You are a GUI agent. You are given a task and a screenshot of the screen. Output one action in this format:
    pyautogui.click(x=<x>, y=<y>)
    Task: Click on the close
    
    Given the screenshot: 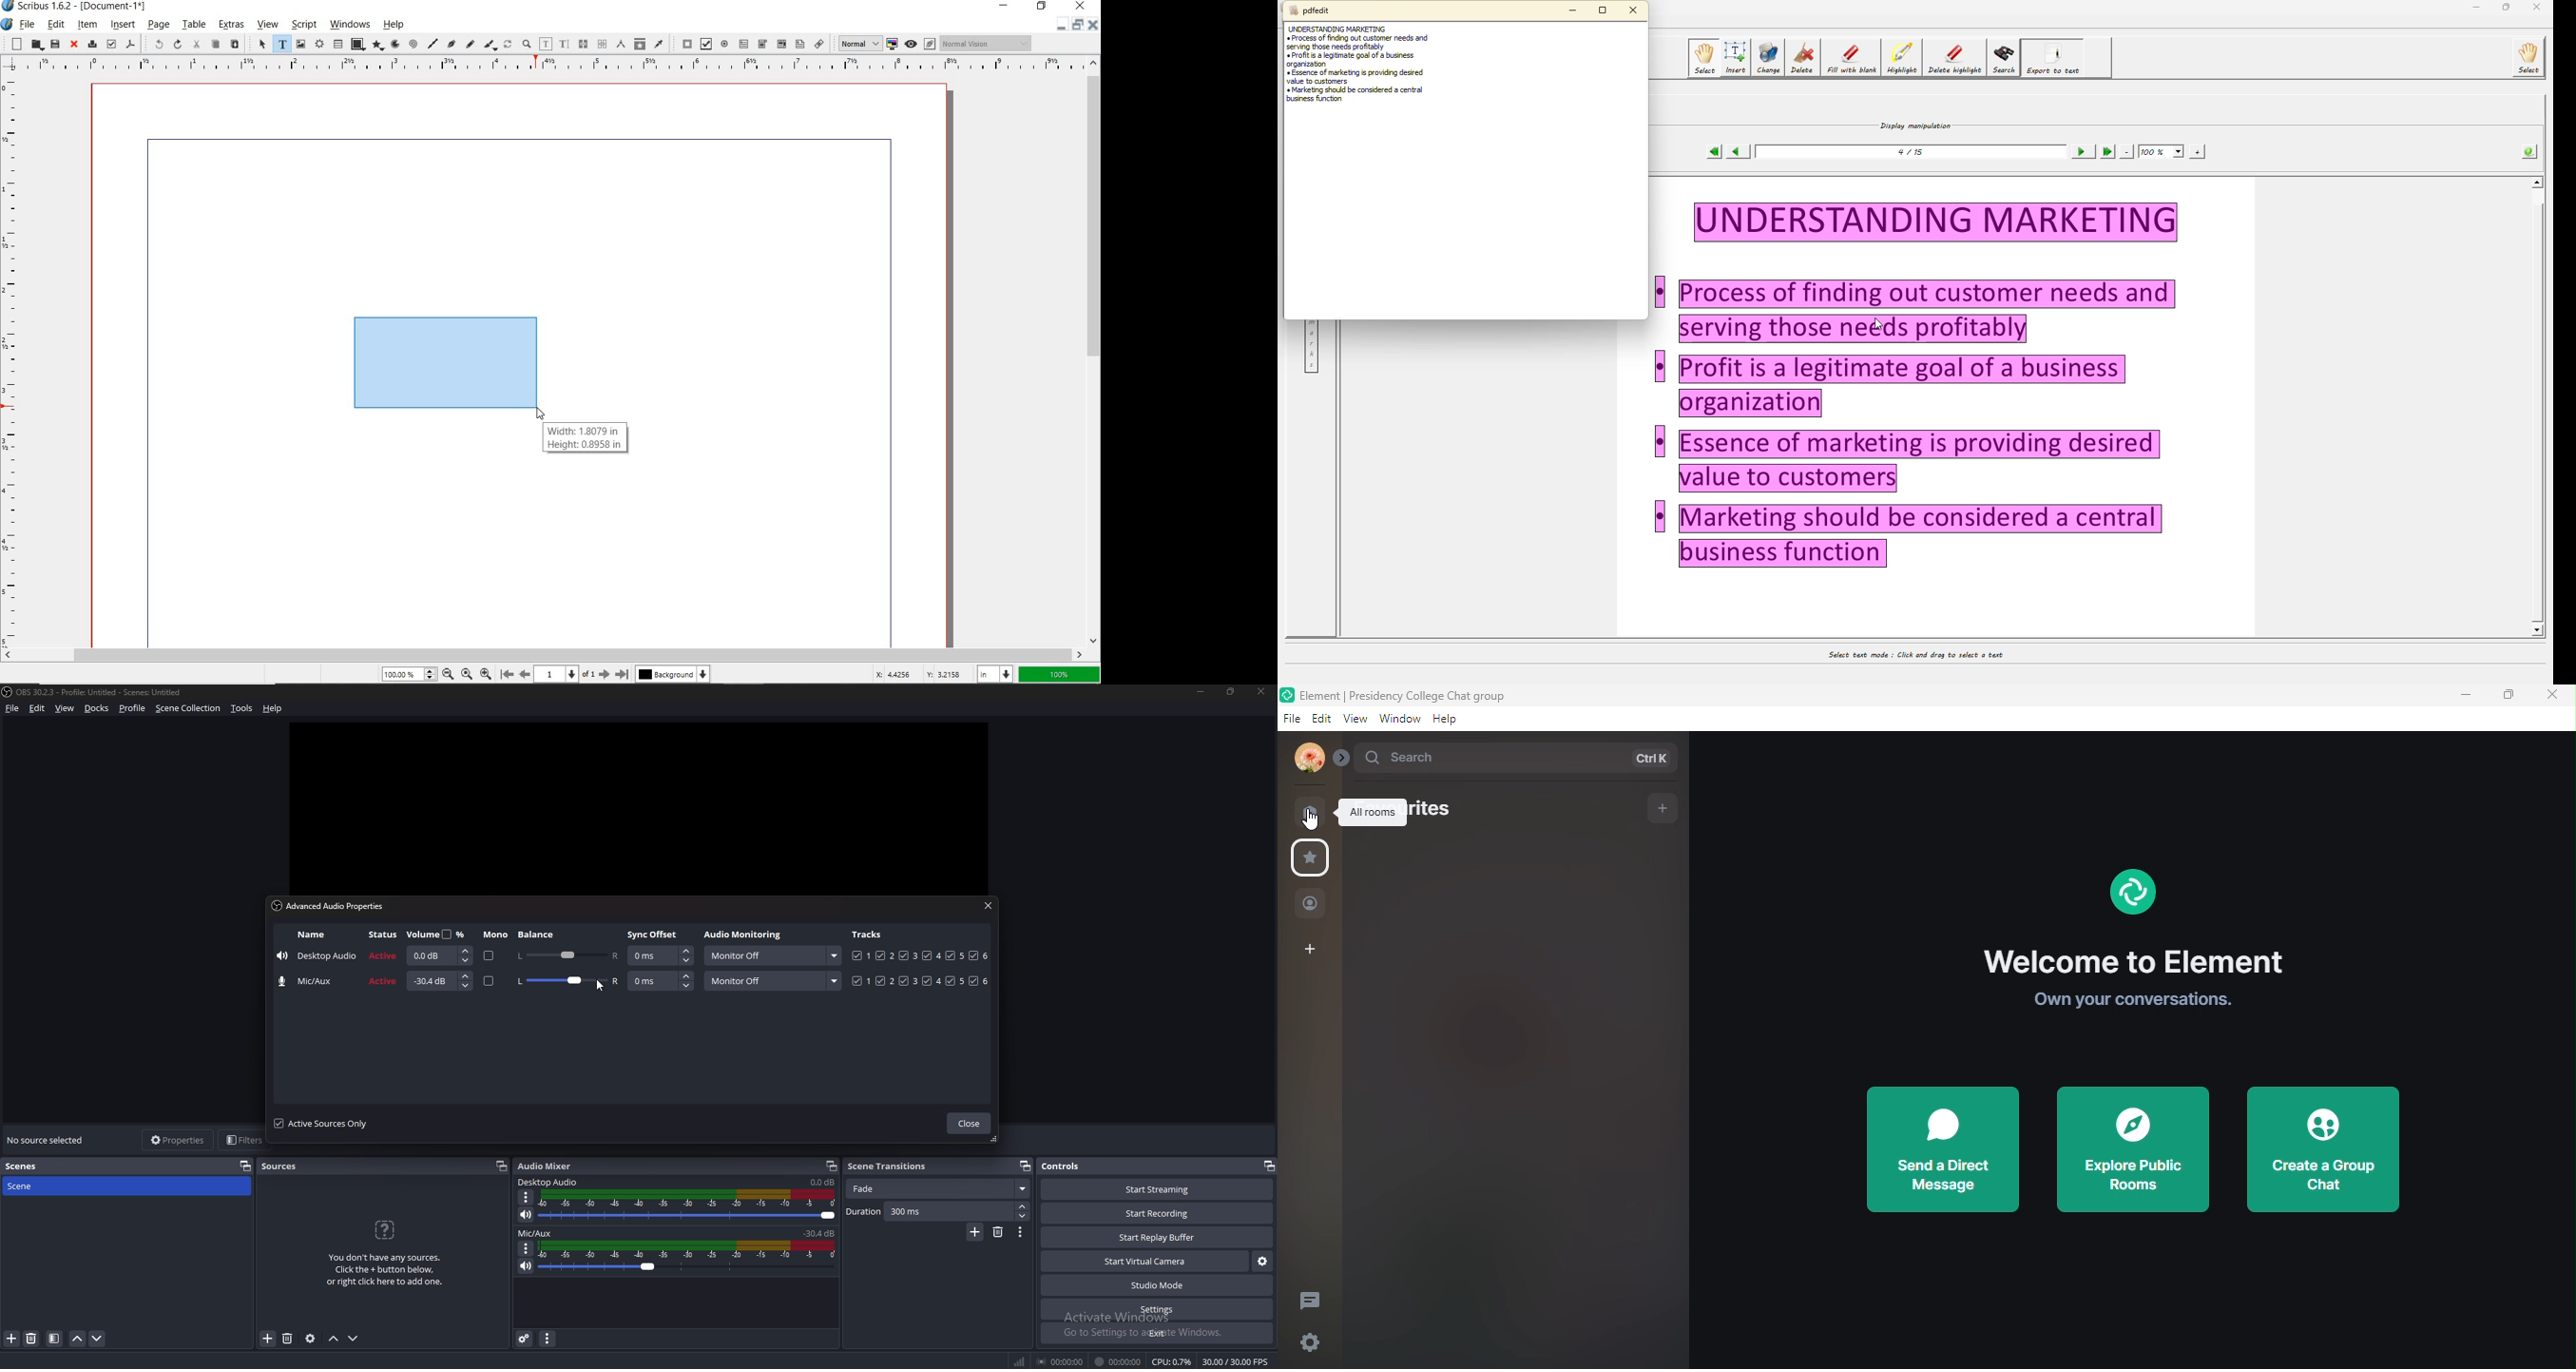 What is the action you would take?
    pyautogui.click(x=2552, y=697)
    